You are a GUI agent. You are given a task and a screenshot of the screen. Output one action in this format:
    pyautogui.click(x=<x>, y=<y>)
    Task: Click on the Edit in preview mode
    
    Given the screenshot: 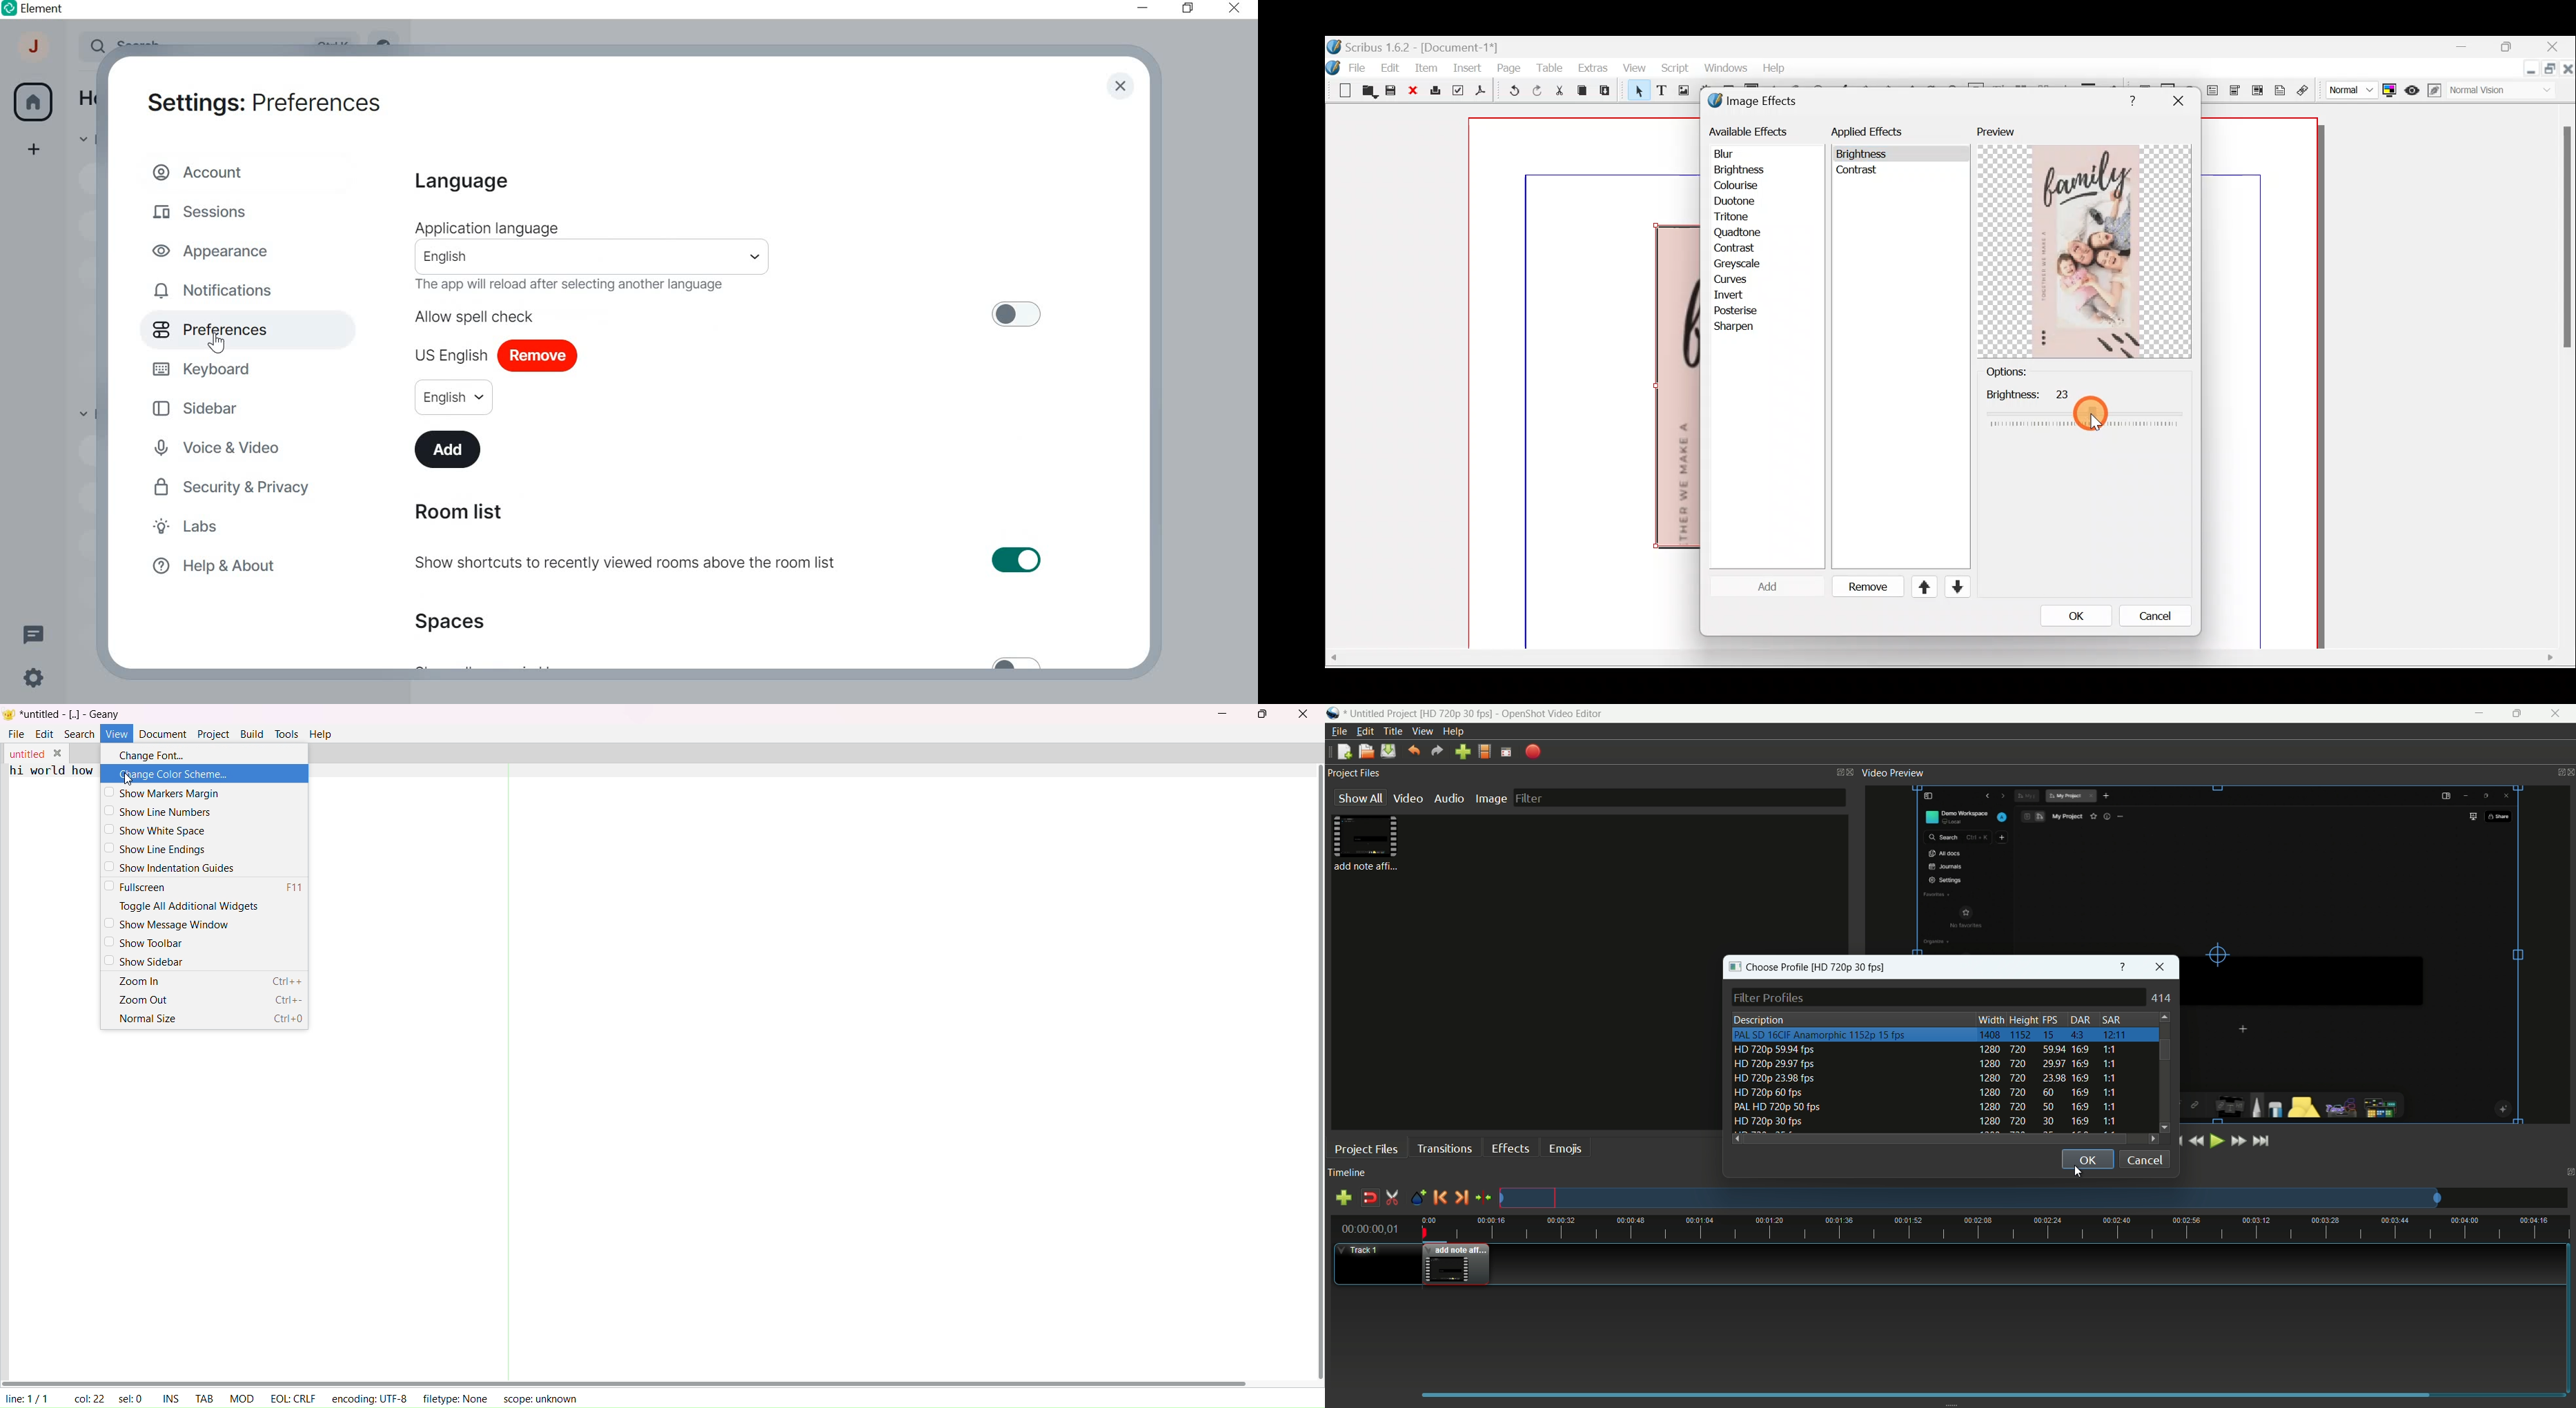 What is the action you would take?
    pyautogui.click(x=2436, y=90)
    